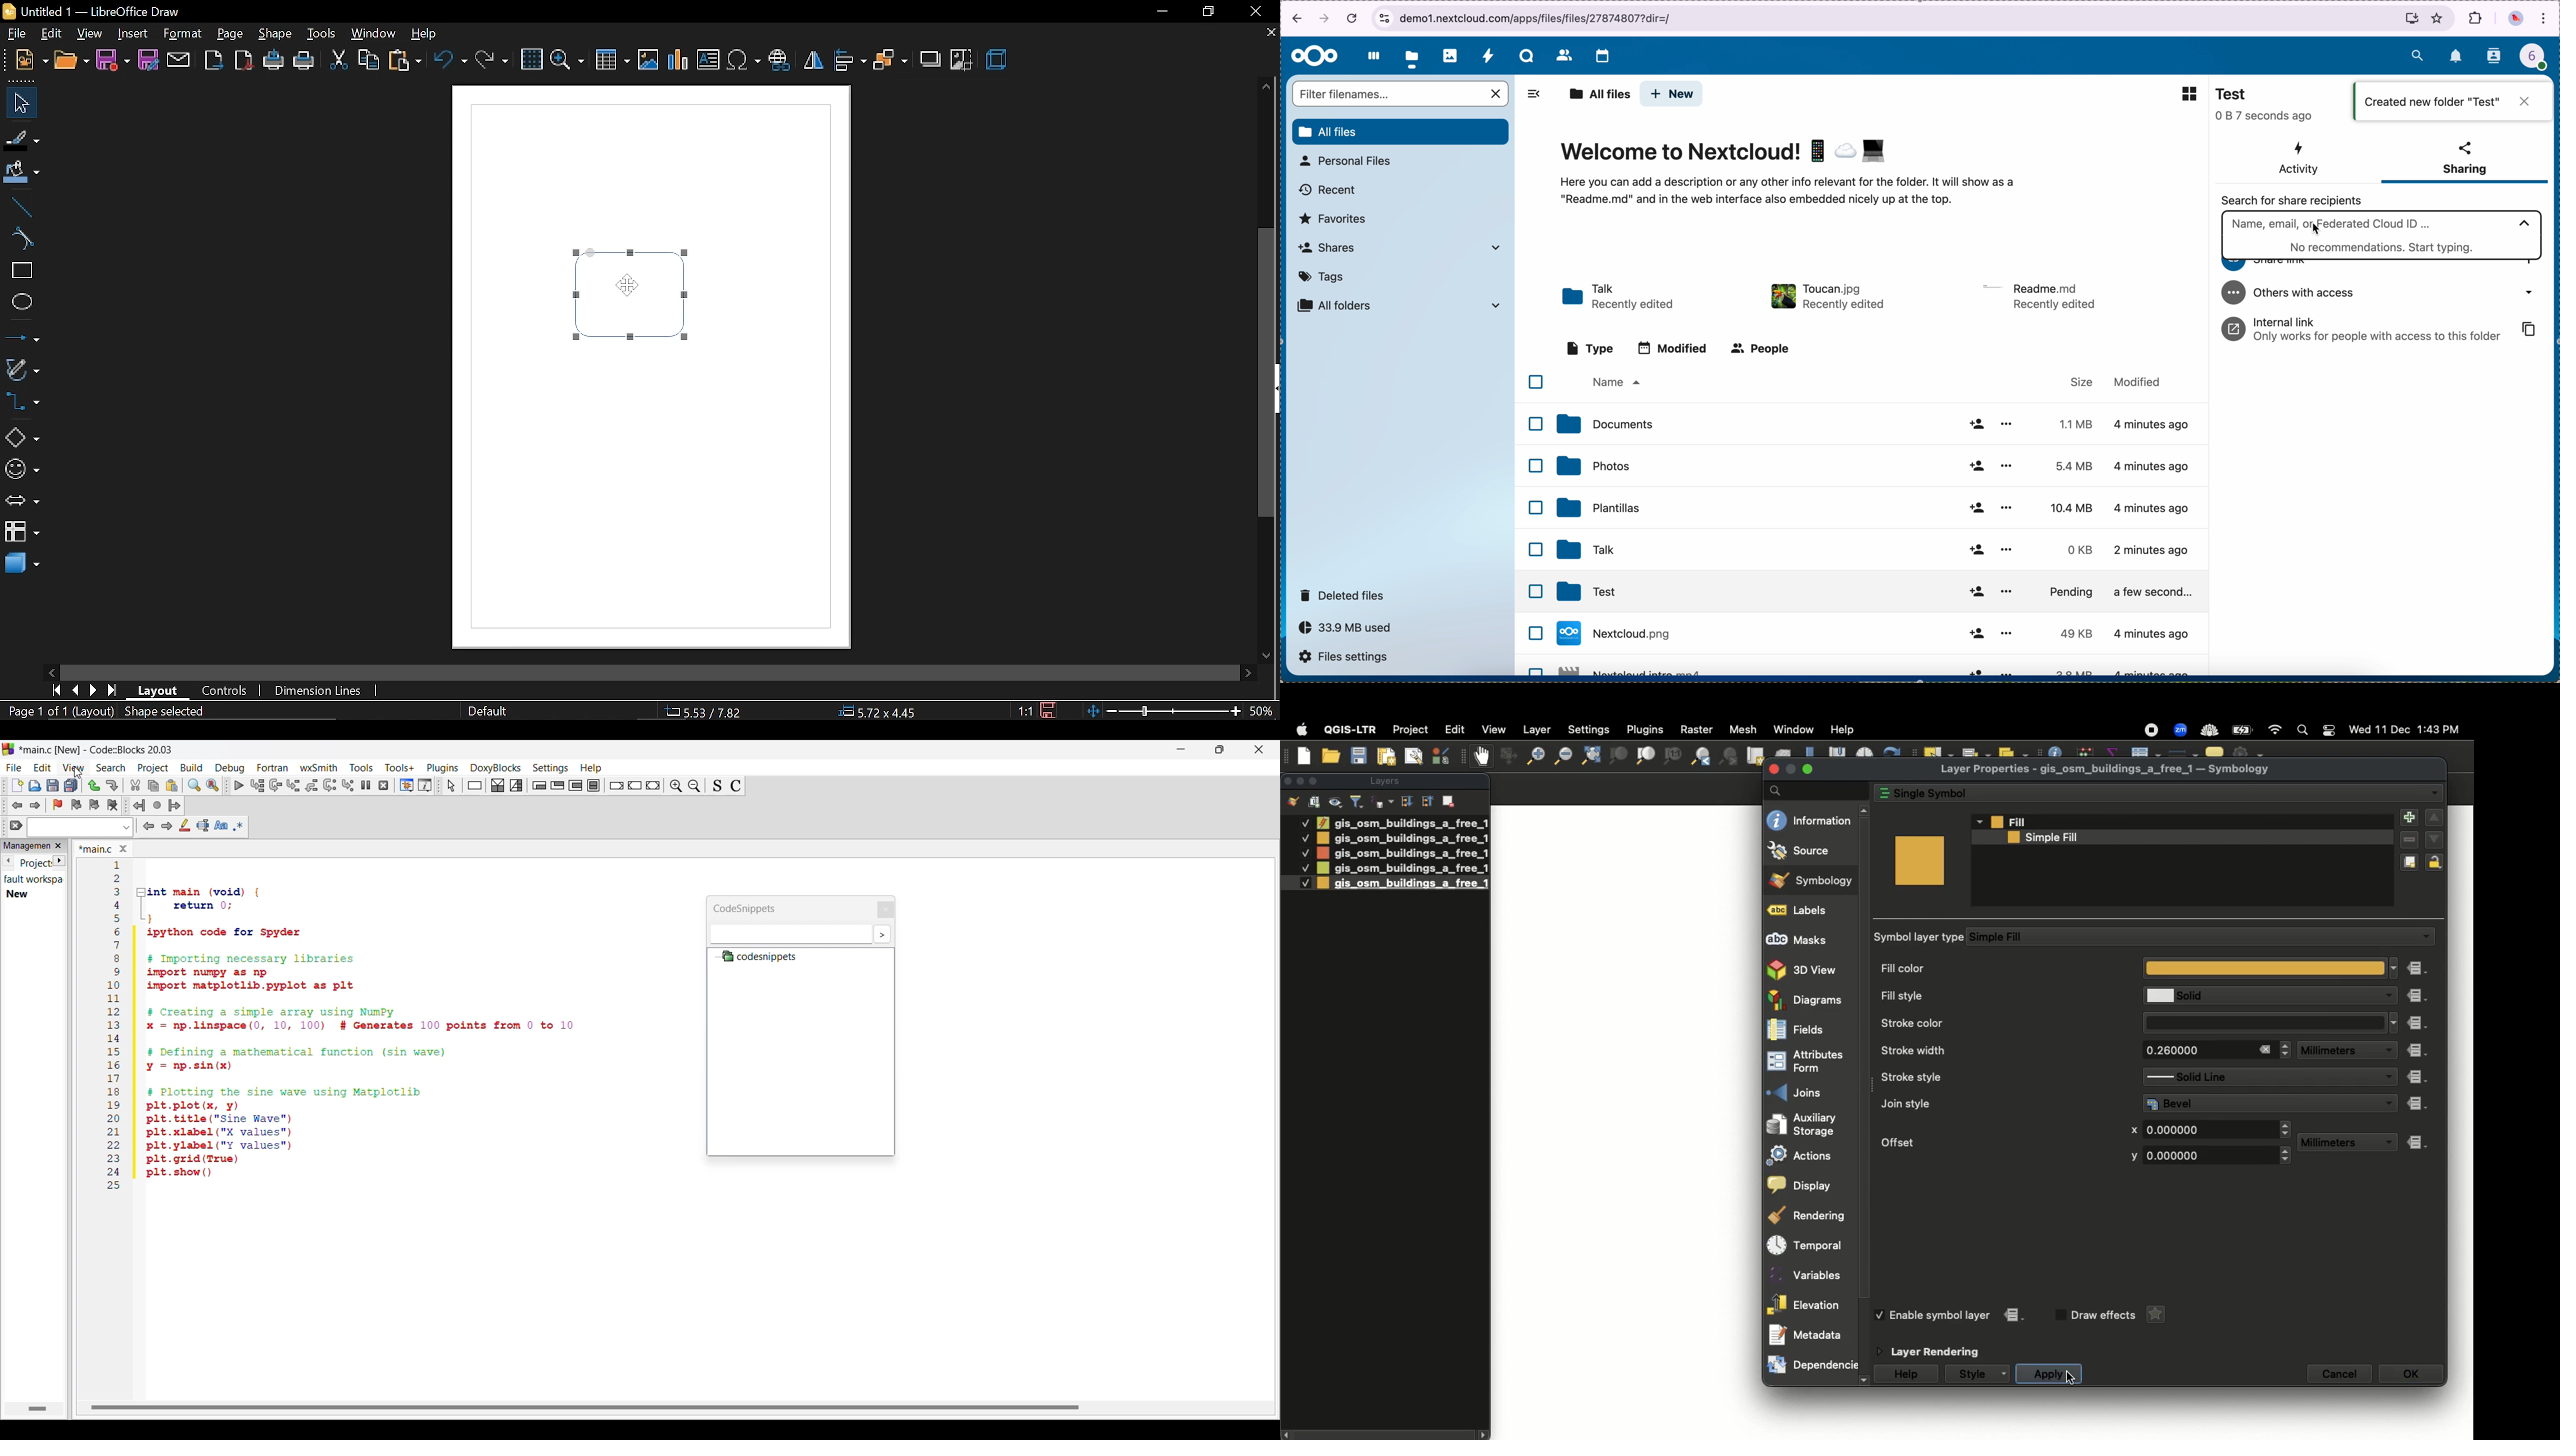 The width and height of the screenshot is (2576, 1456). Describe the element at coordinates (2153, 1315) in the screenshot. I see `Star` at that location.